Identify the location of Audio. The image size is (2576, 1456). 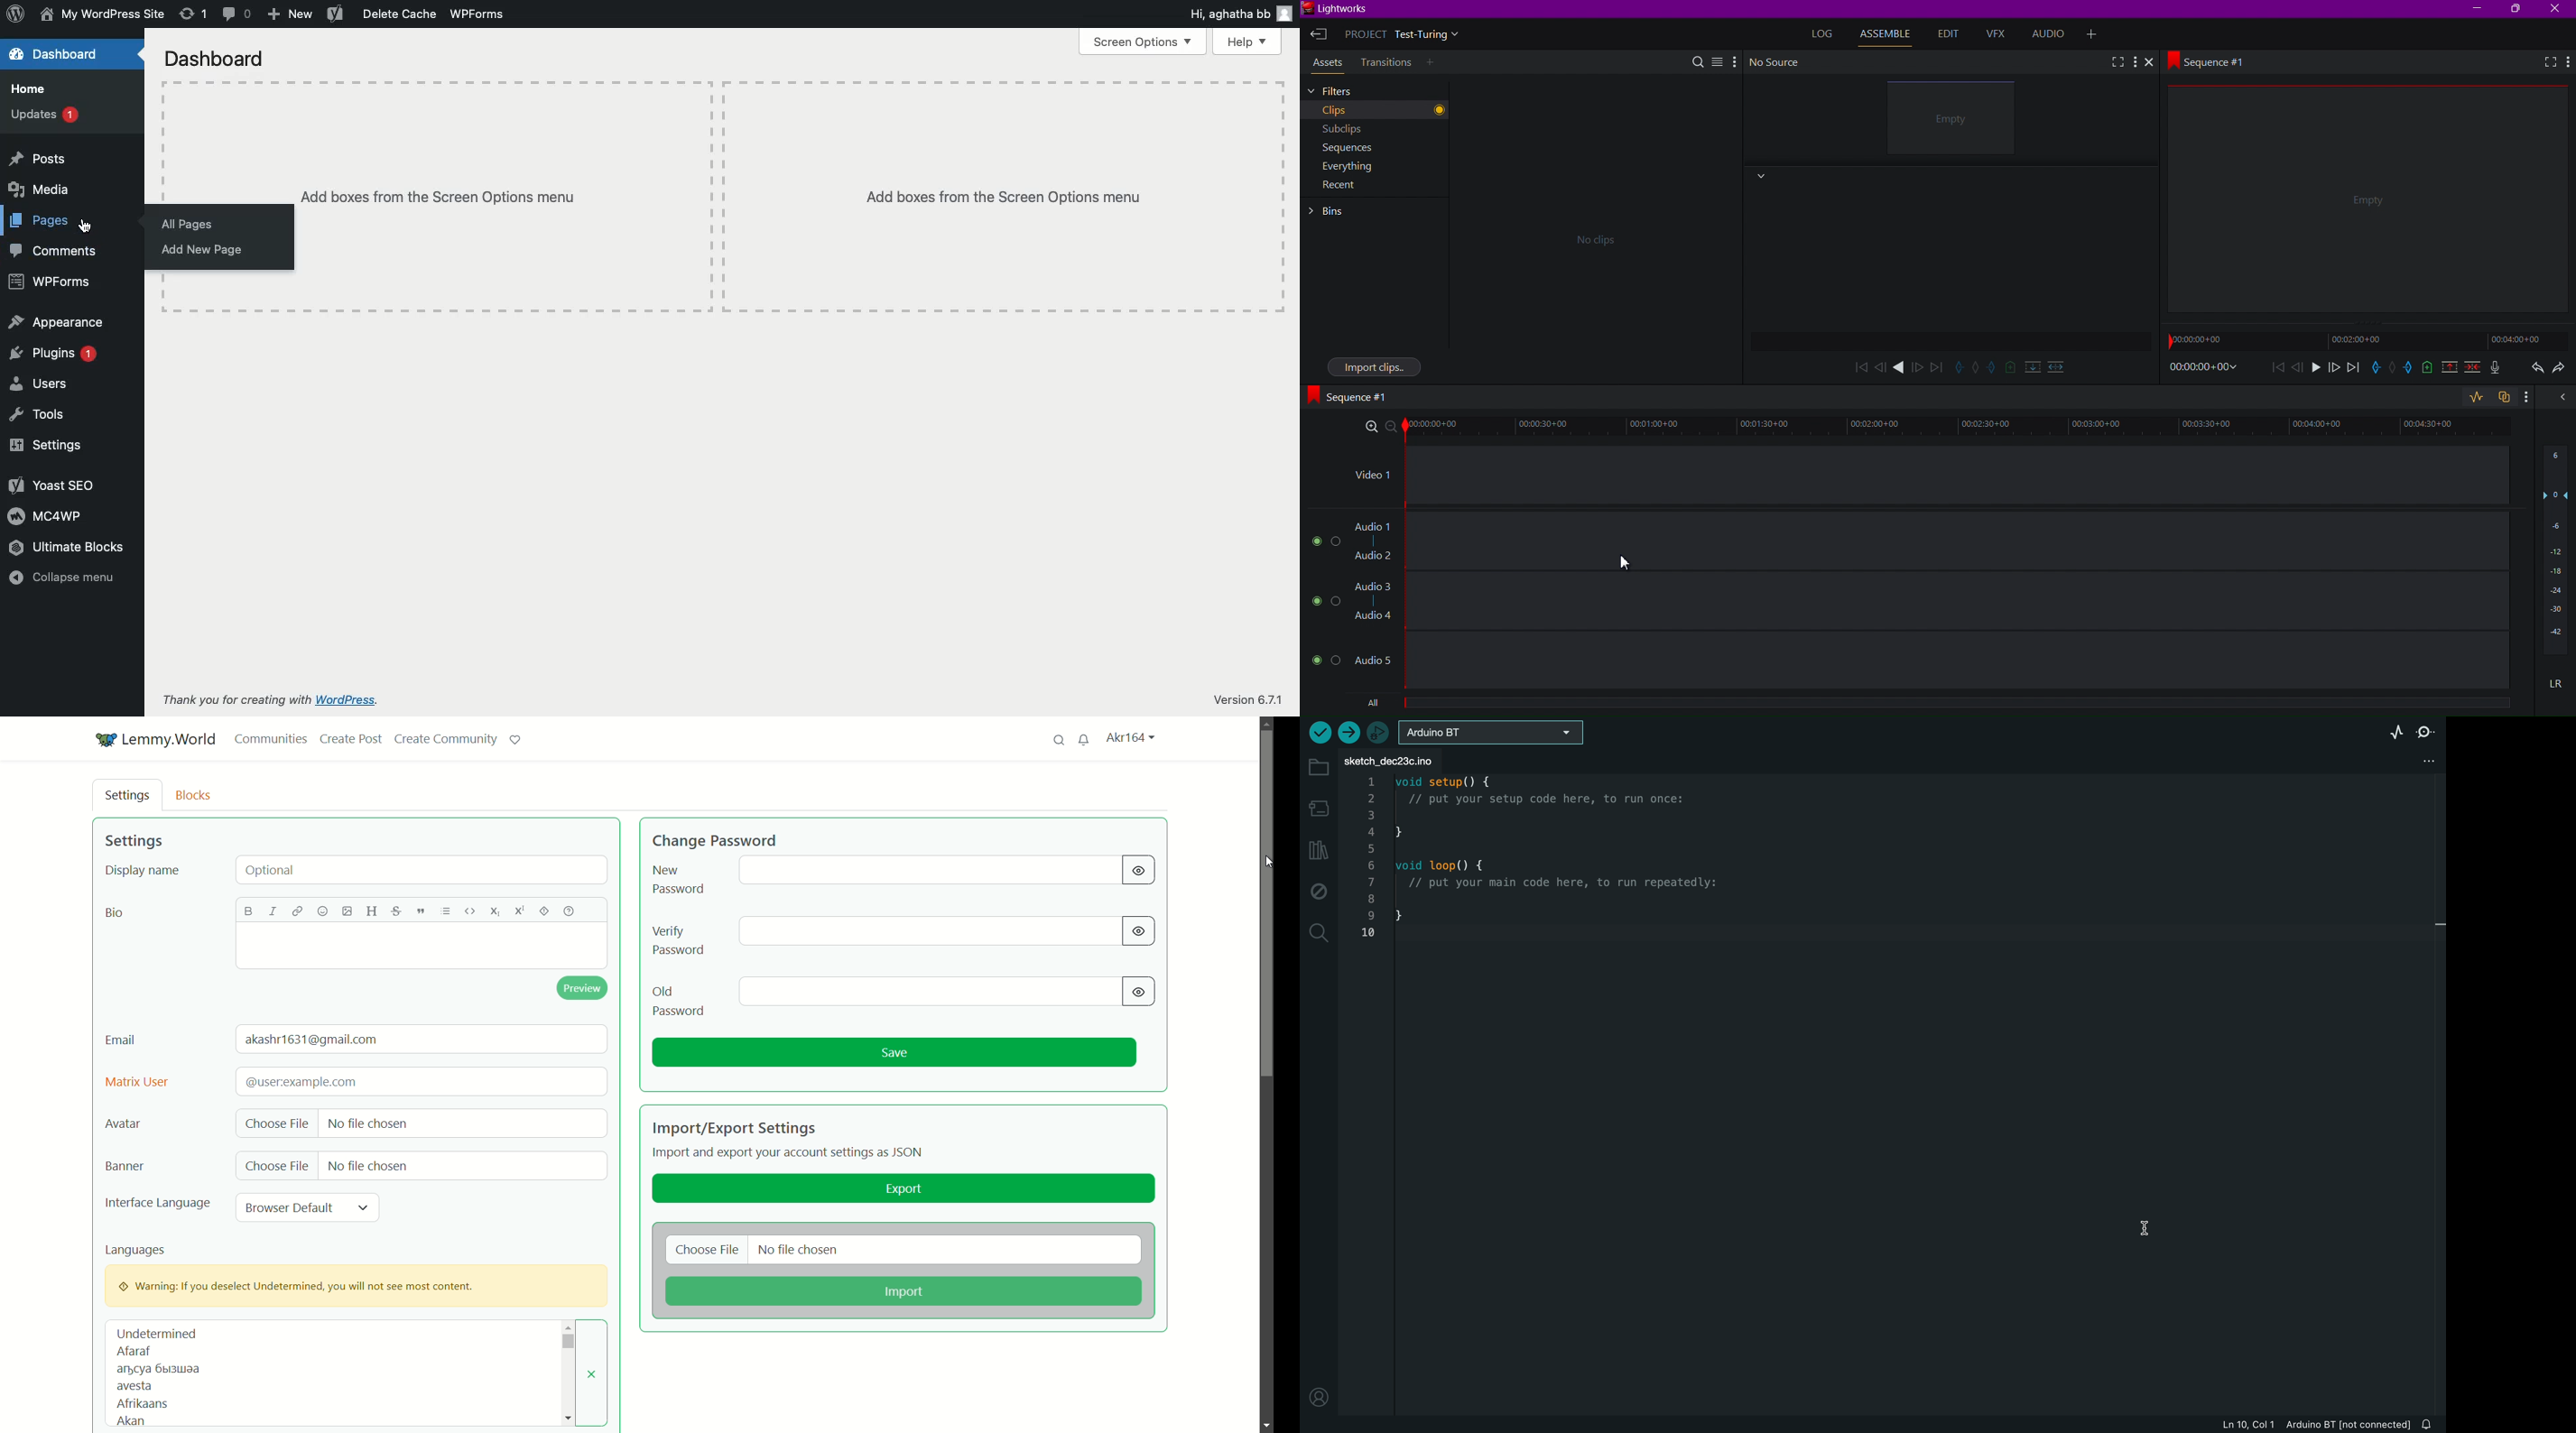
(2053, 35).